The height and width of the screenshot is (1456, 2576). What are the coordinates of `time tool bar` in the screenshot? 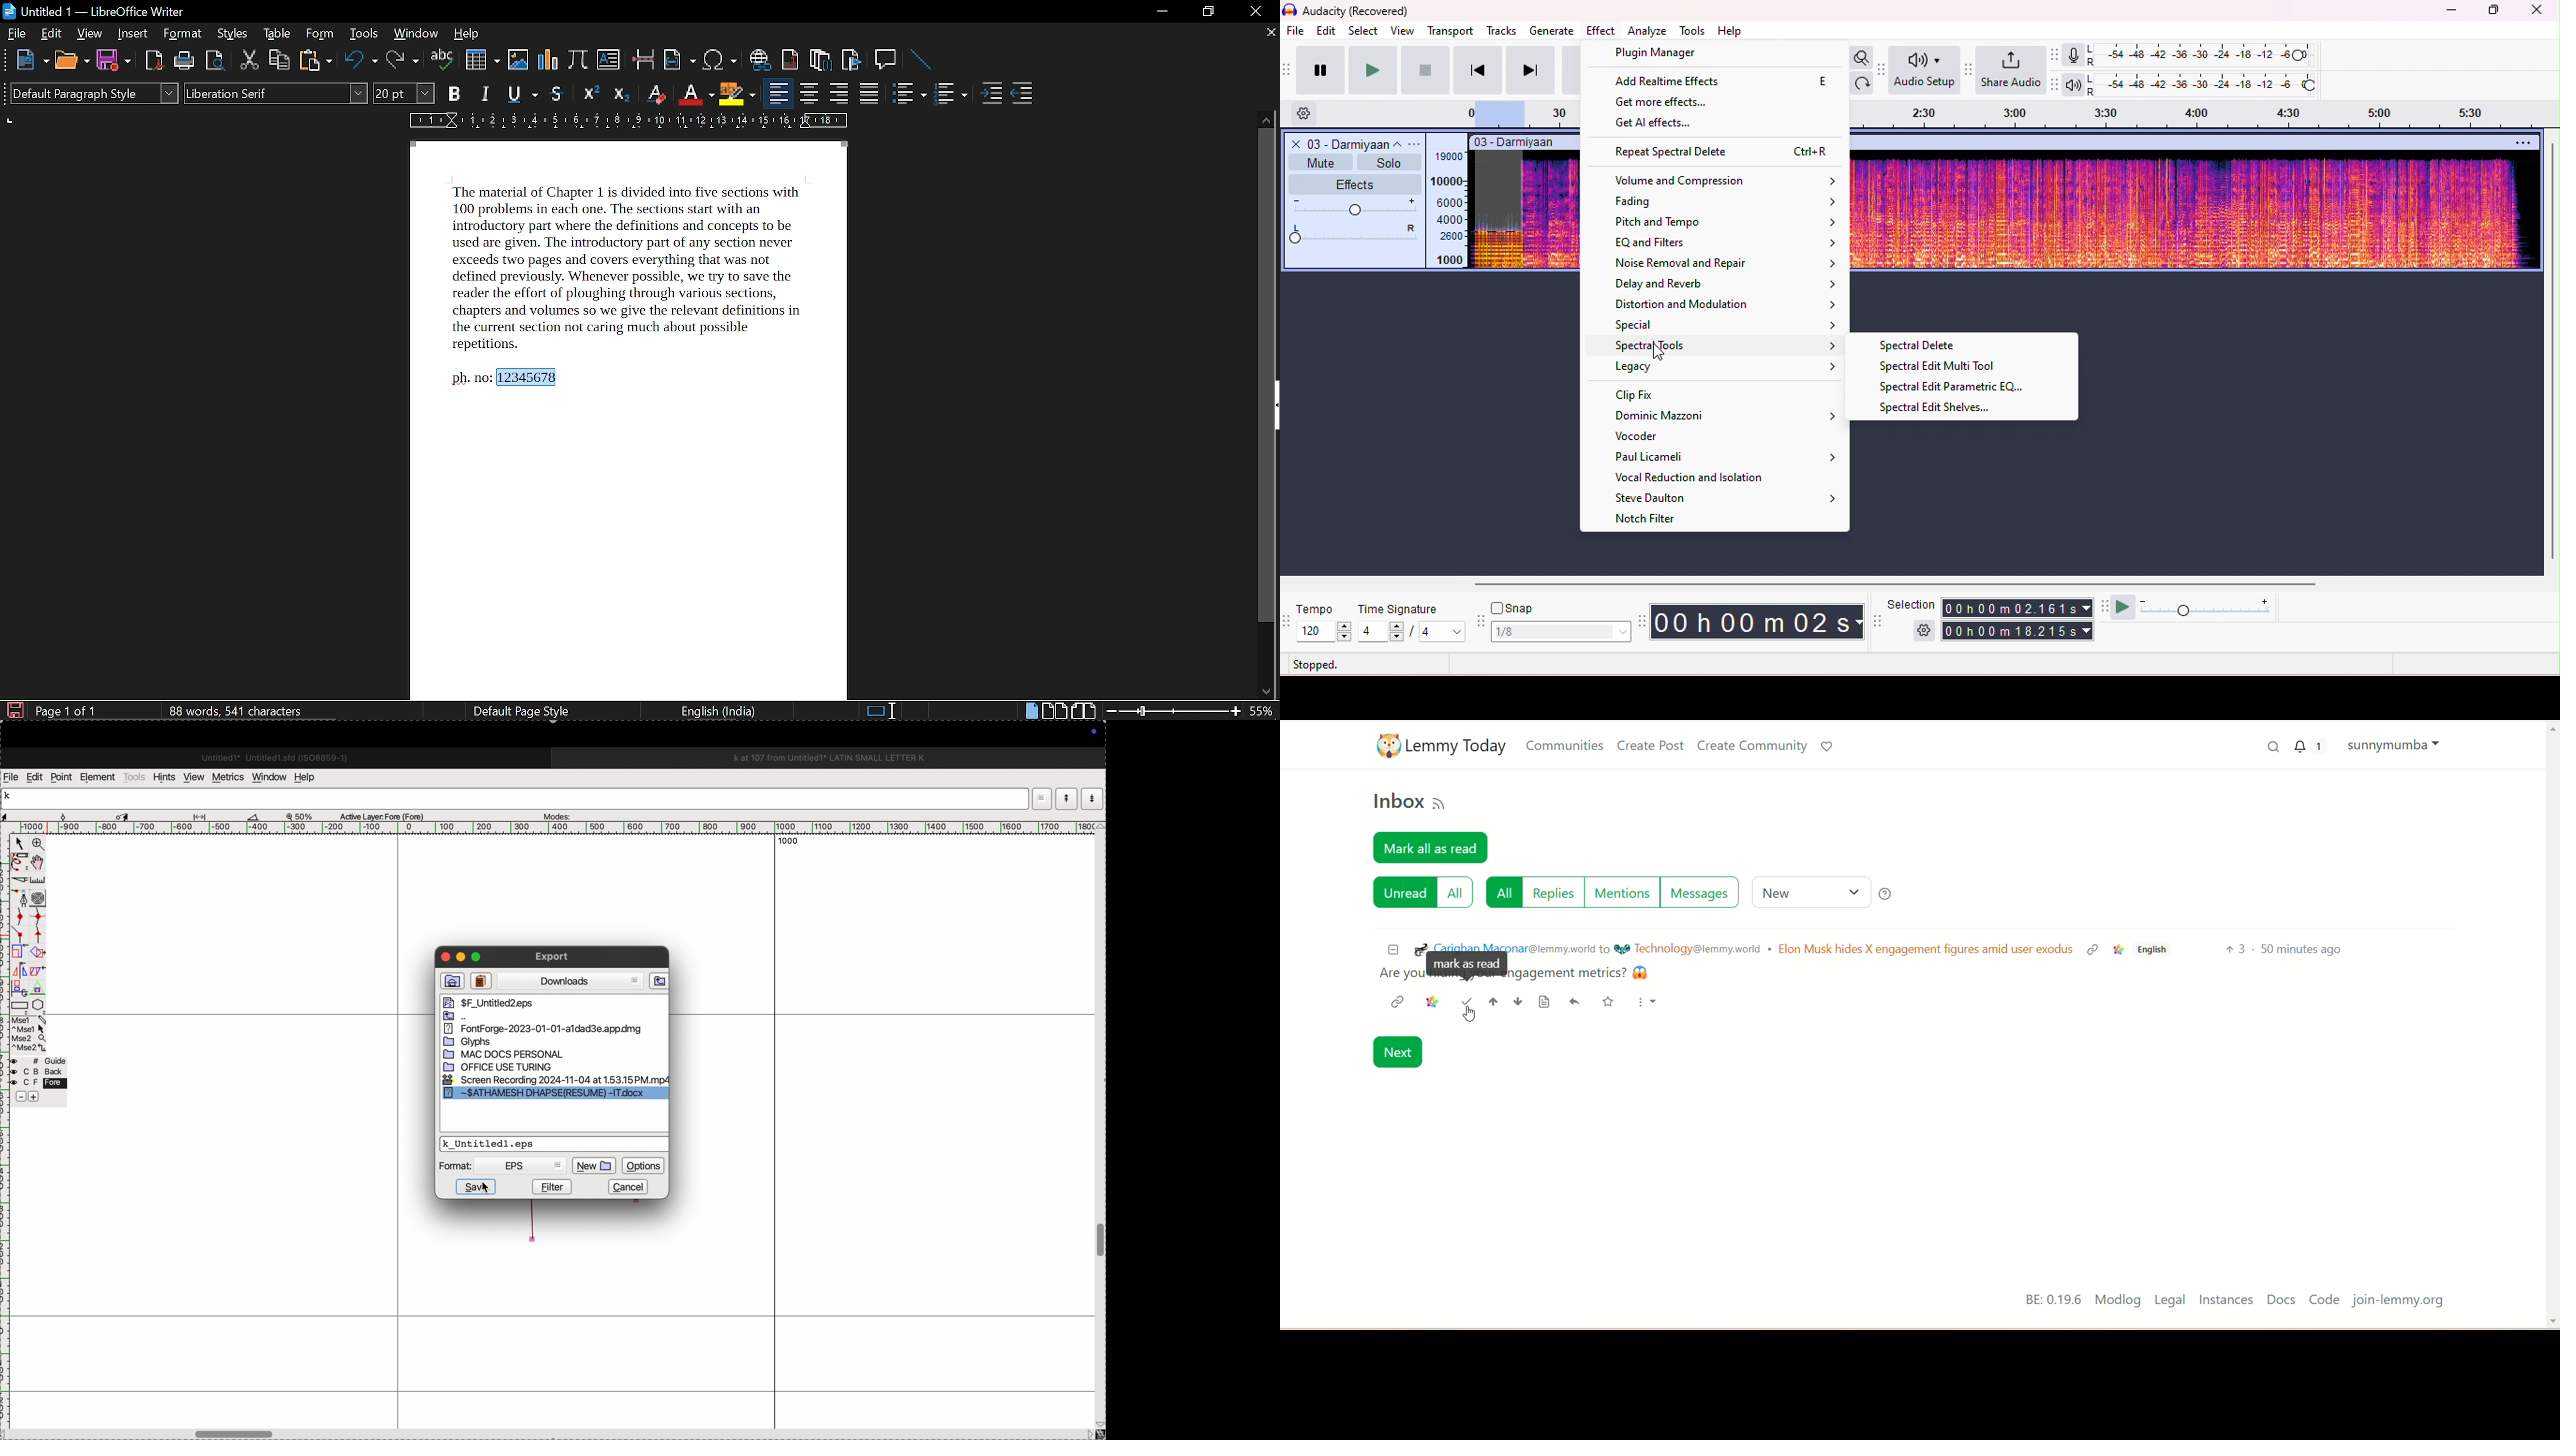 It's located at (1645, 621).